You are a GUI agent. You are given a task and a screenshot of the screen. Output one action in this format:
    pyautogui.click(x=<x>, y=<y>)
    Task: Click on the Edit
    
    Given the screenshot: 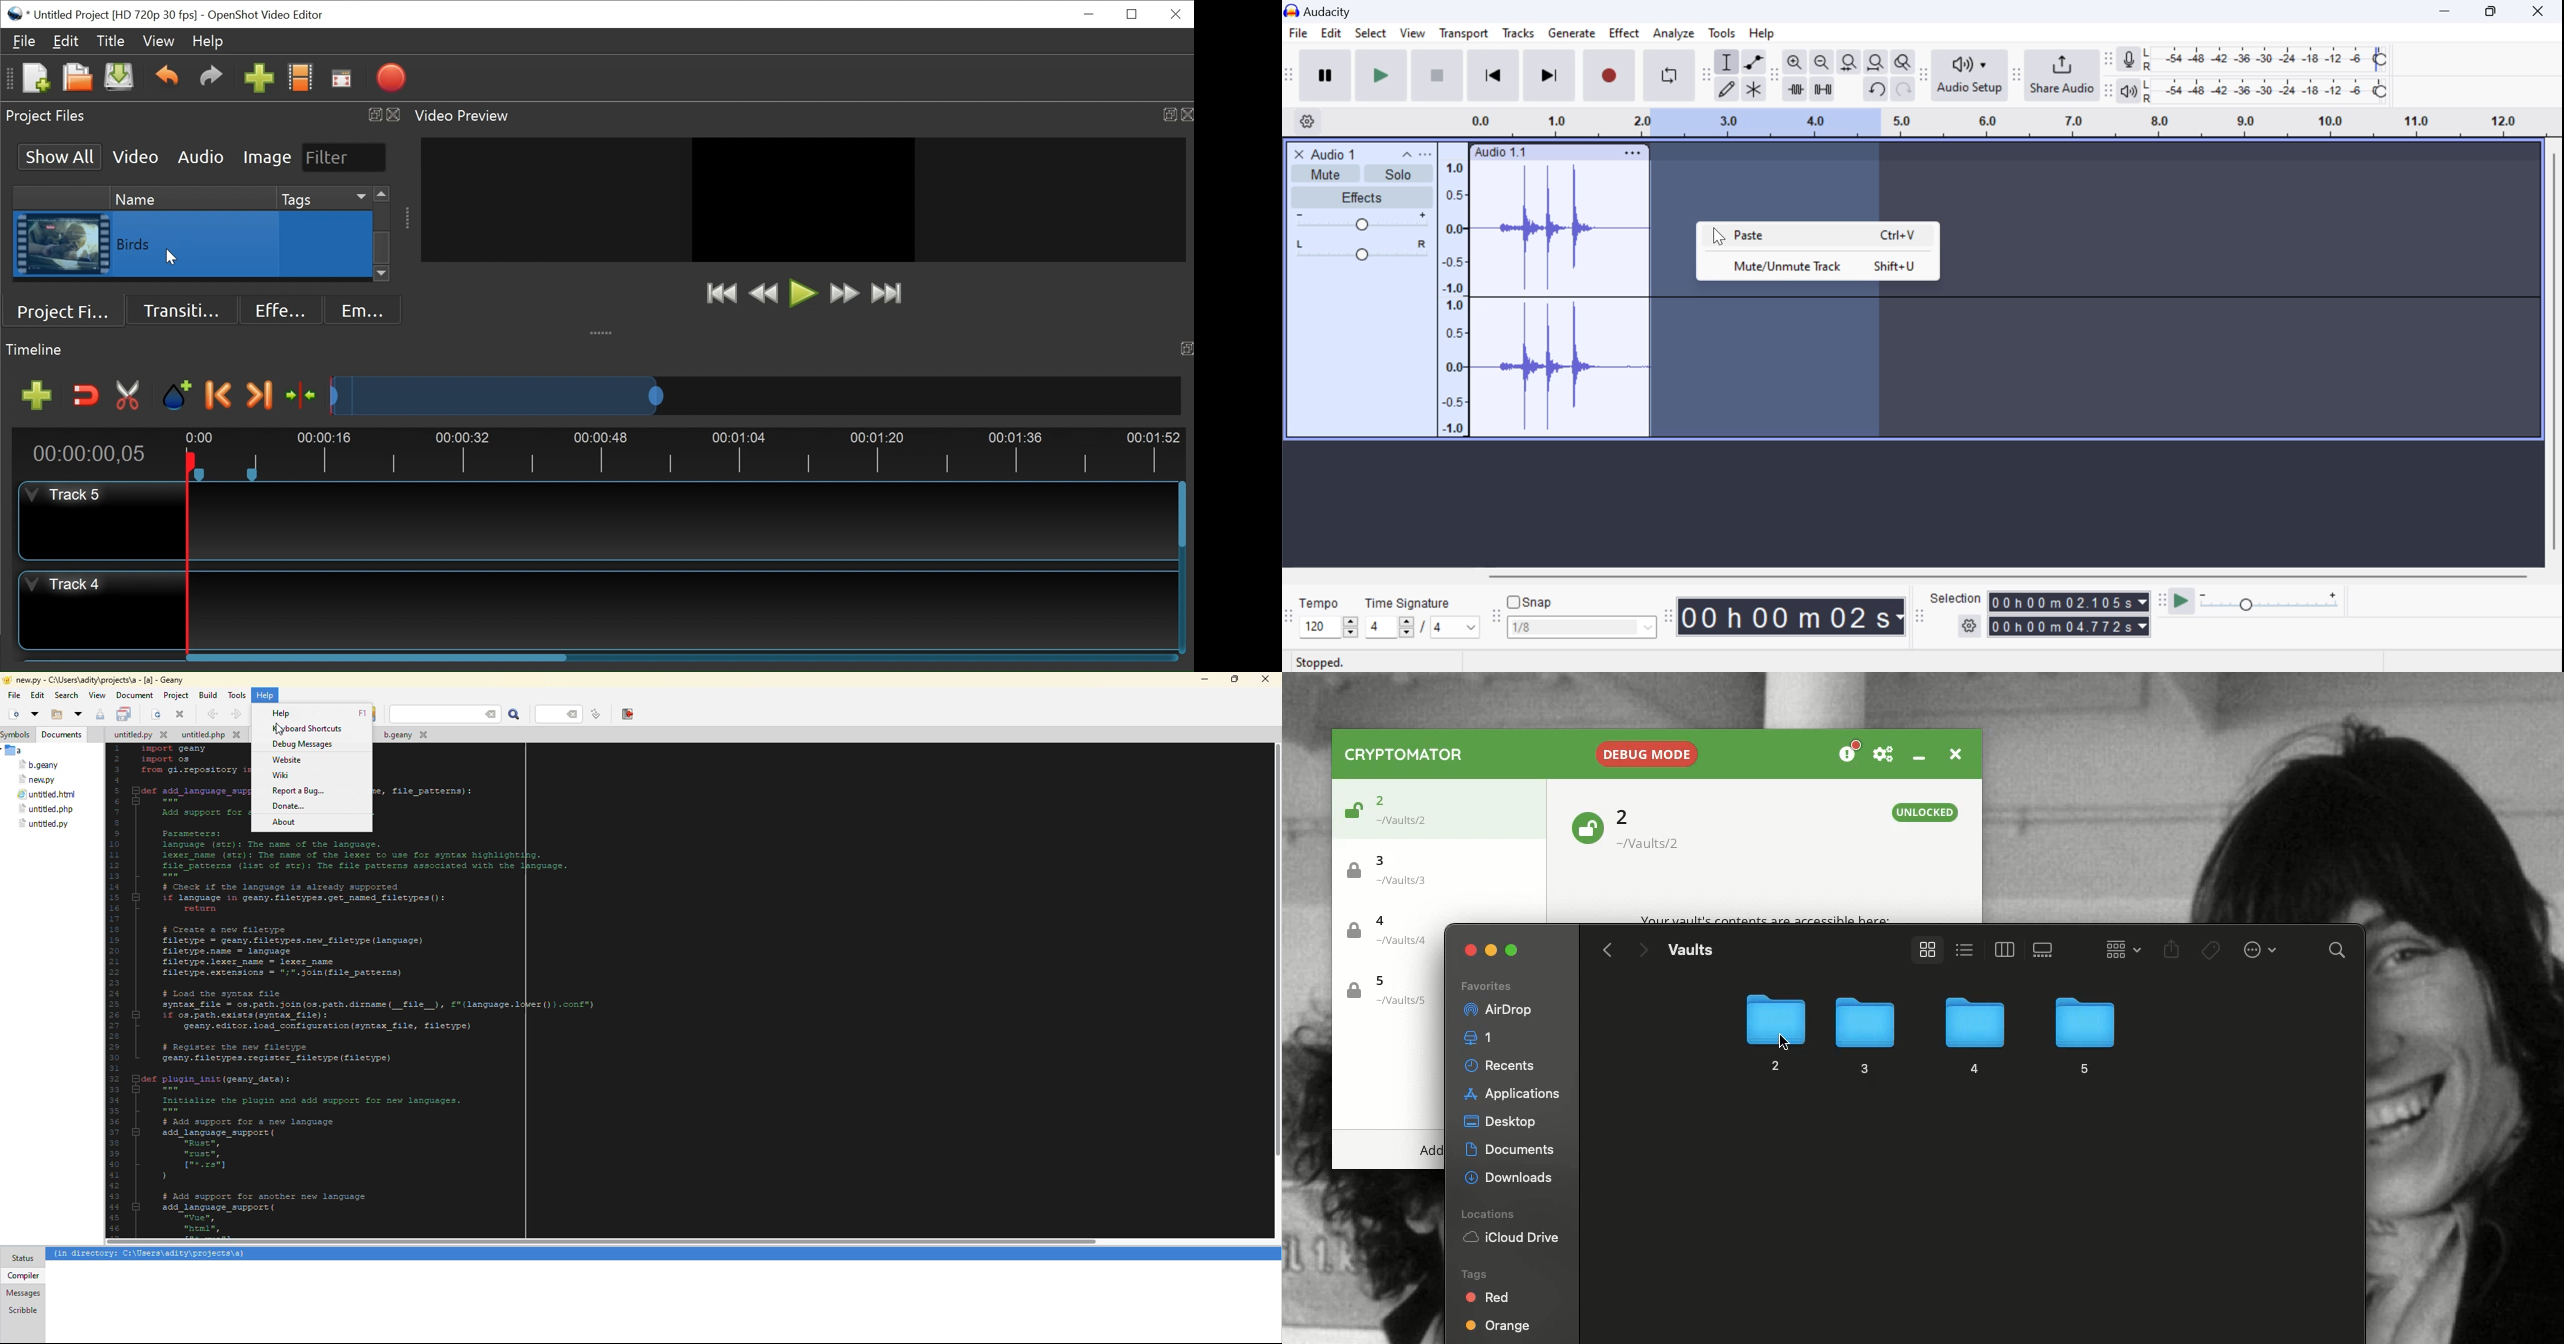 What is the action you would take?
    pyautogui.click(x=67, y=43)
    